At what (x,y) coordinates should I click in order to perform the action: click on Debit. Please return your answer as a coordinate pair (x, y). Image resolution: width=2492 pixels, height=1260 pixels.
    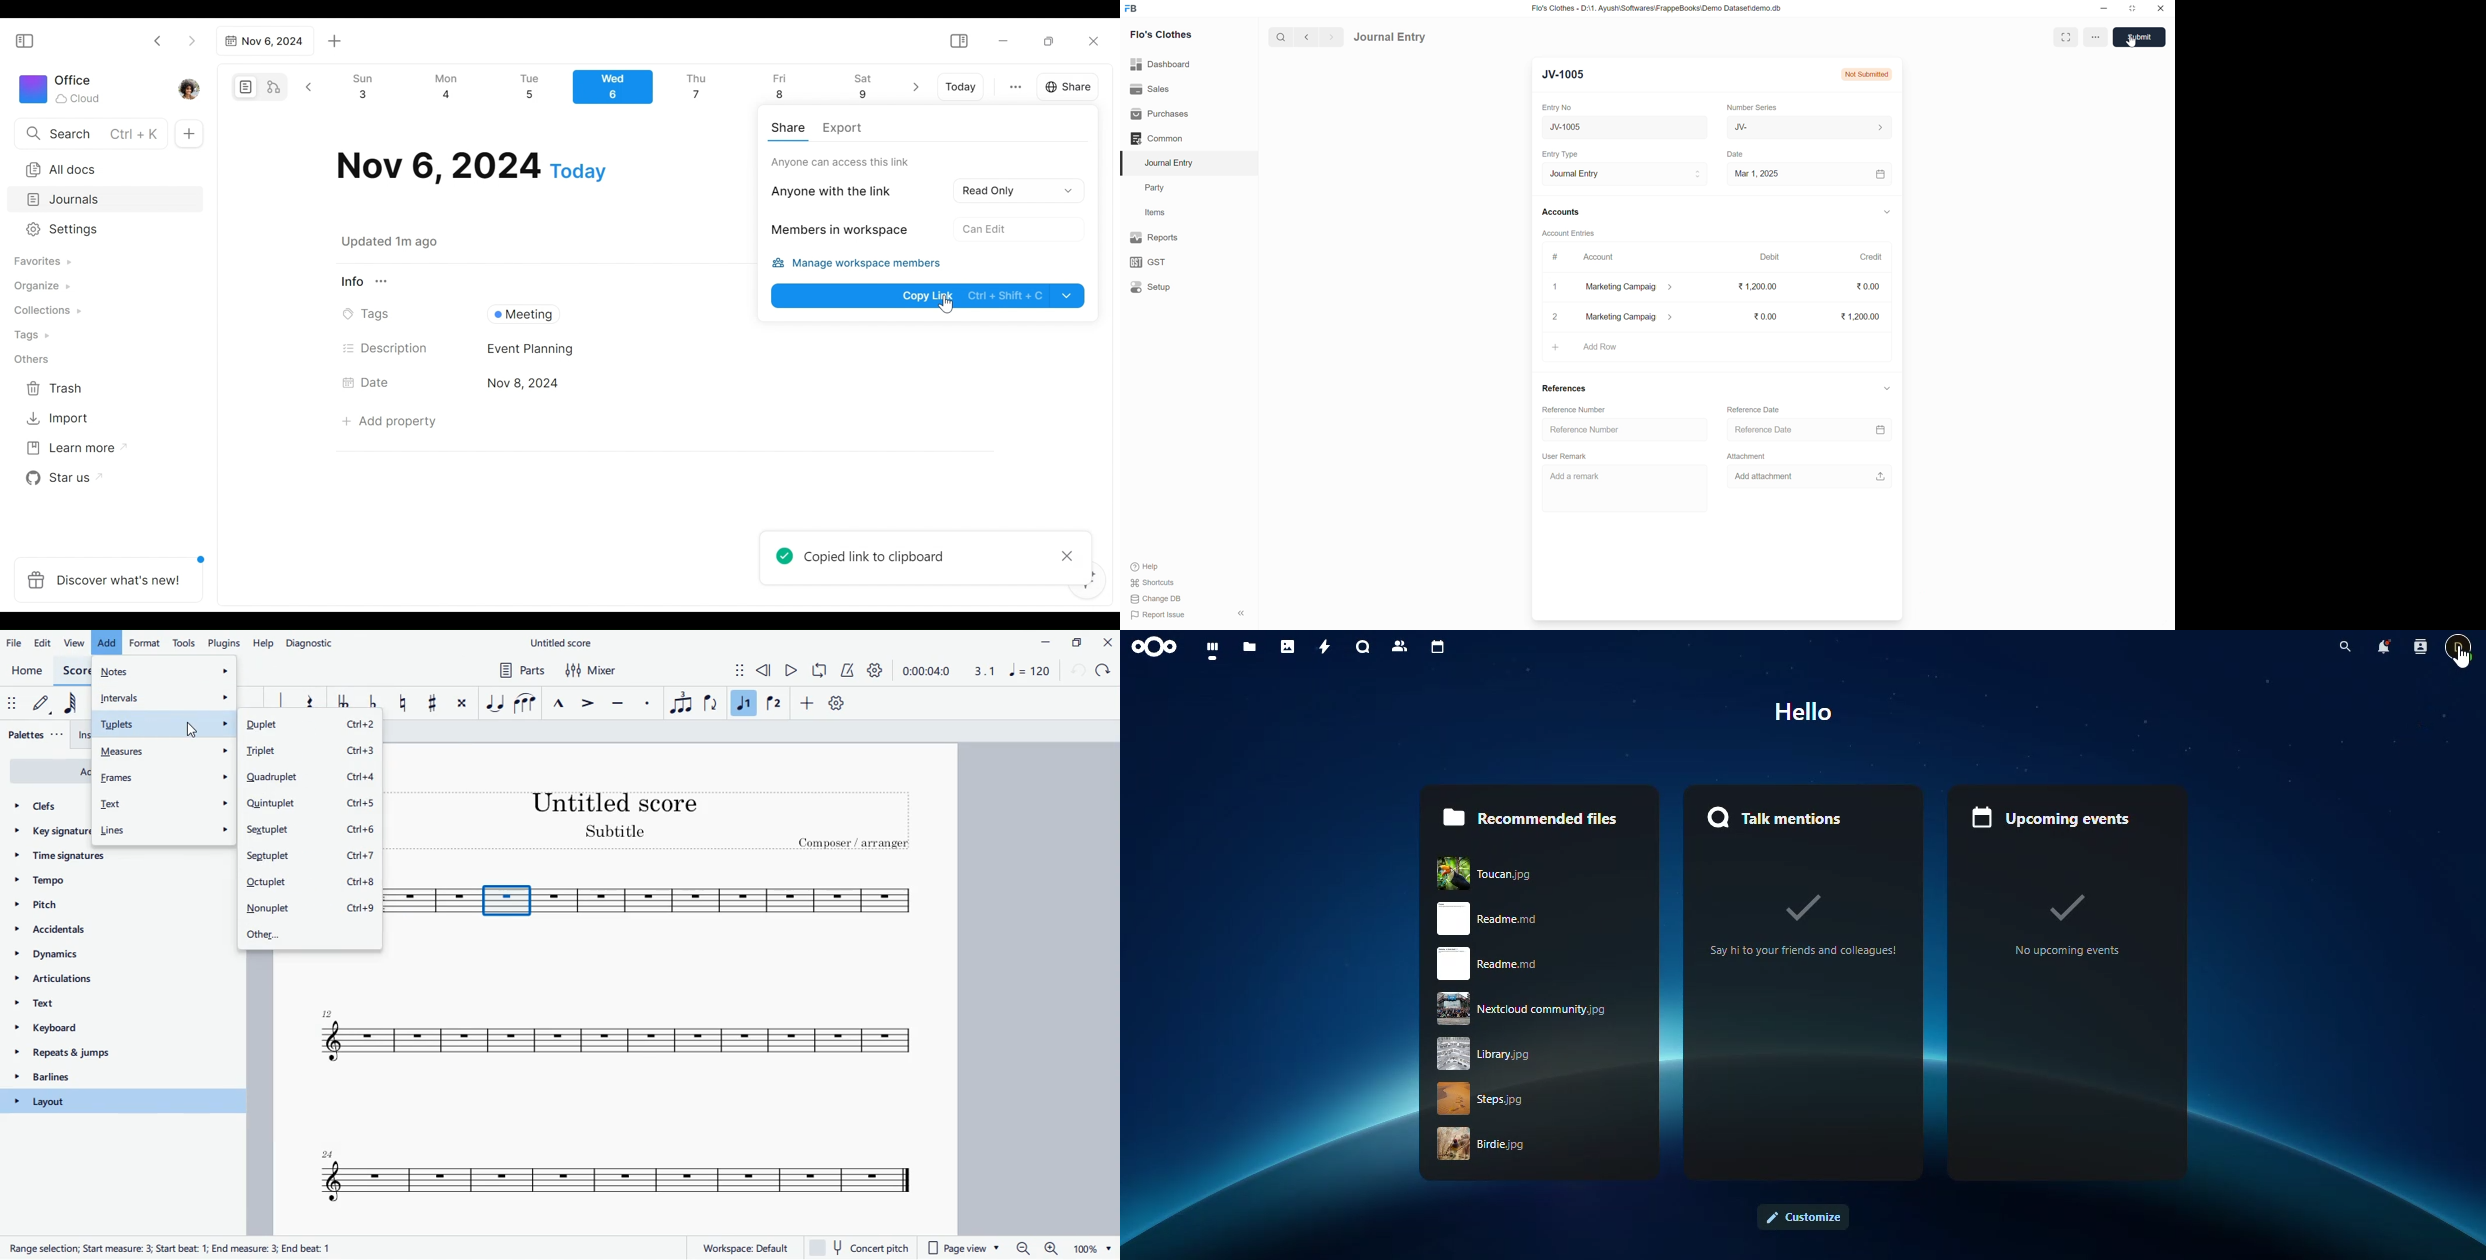
    Looking at the image, I should click on (1770, 256).